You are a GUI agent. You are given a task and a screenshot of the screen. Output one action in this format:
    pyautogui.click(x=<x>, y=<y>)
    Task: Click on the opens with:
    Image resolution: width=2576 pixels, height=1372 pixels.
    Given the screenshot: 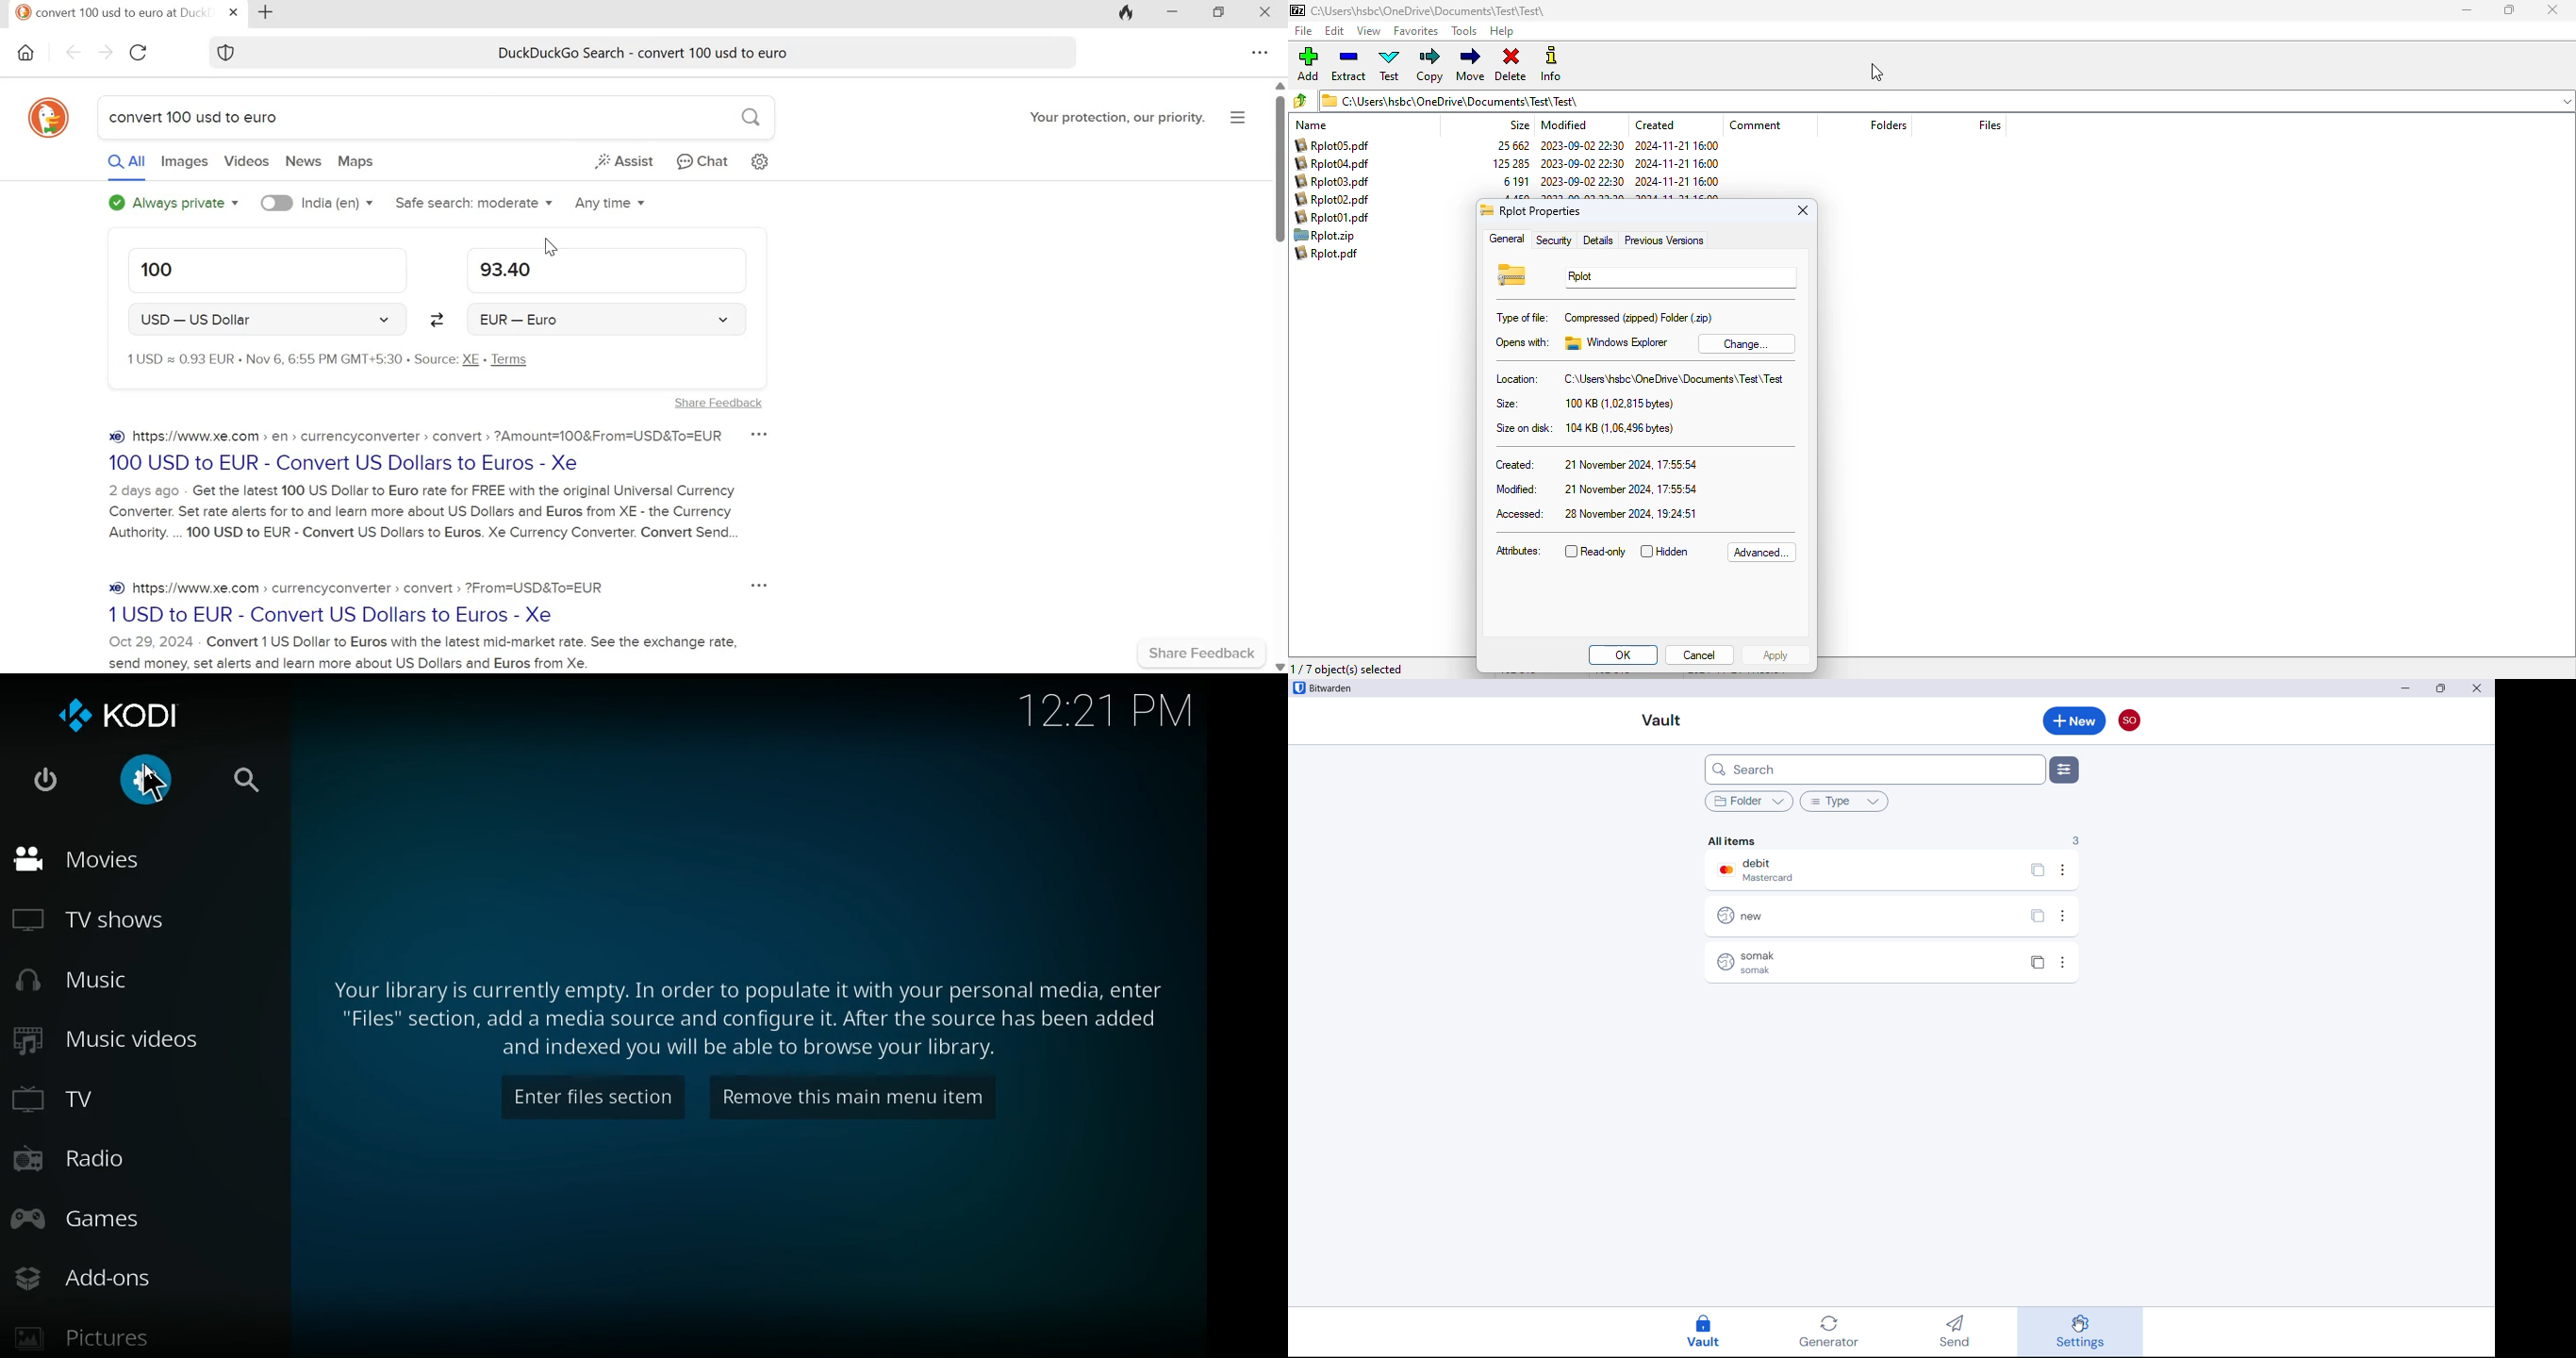 What is the action you would take?
    pyautogui.click(x=1522, y=343)
    